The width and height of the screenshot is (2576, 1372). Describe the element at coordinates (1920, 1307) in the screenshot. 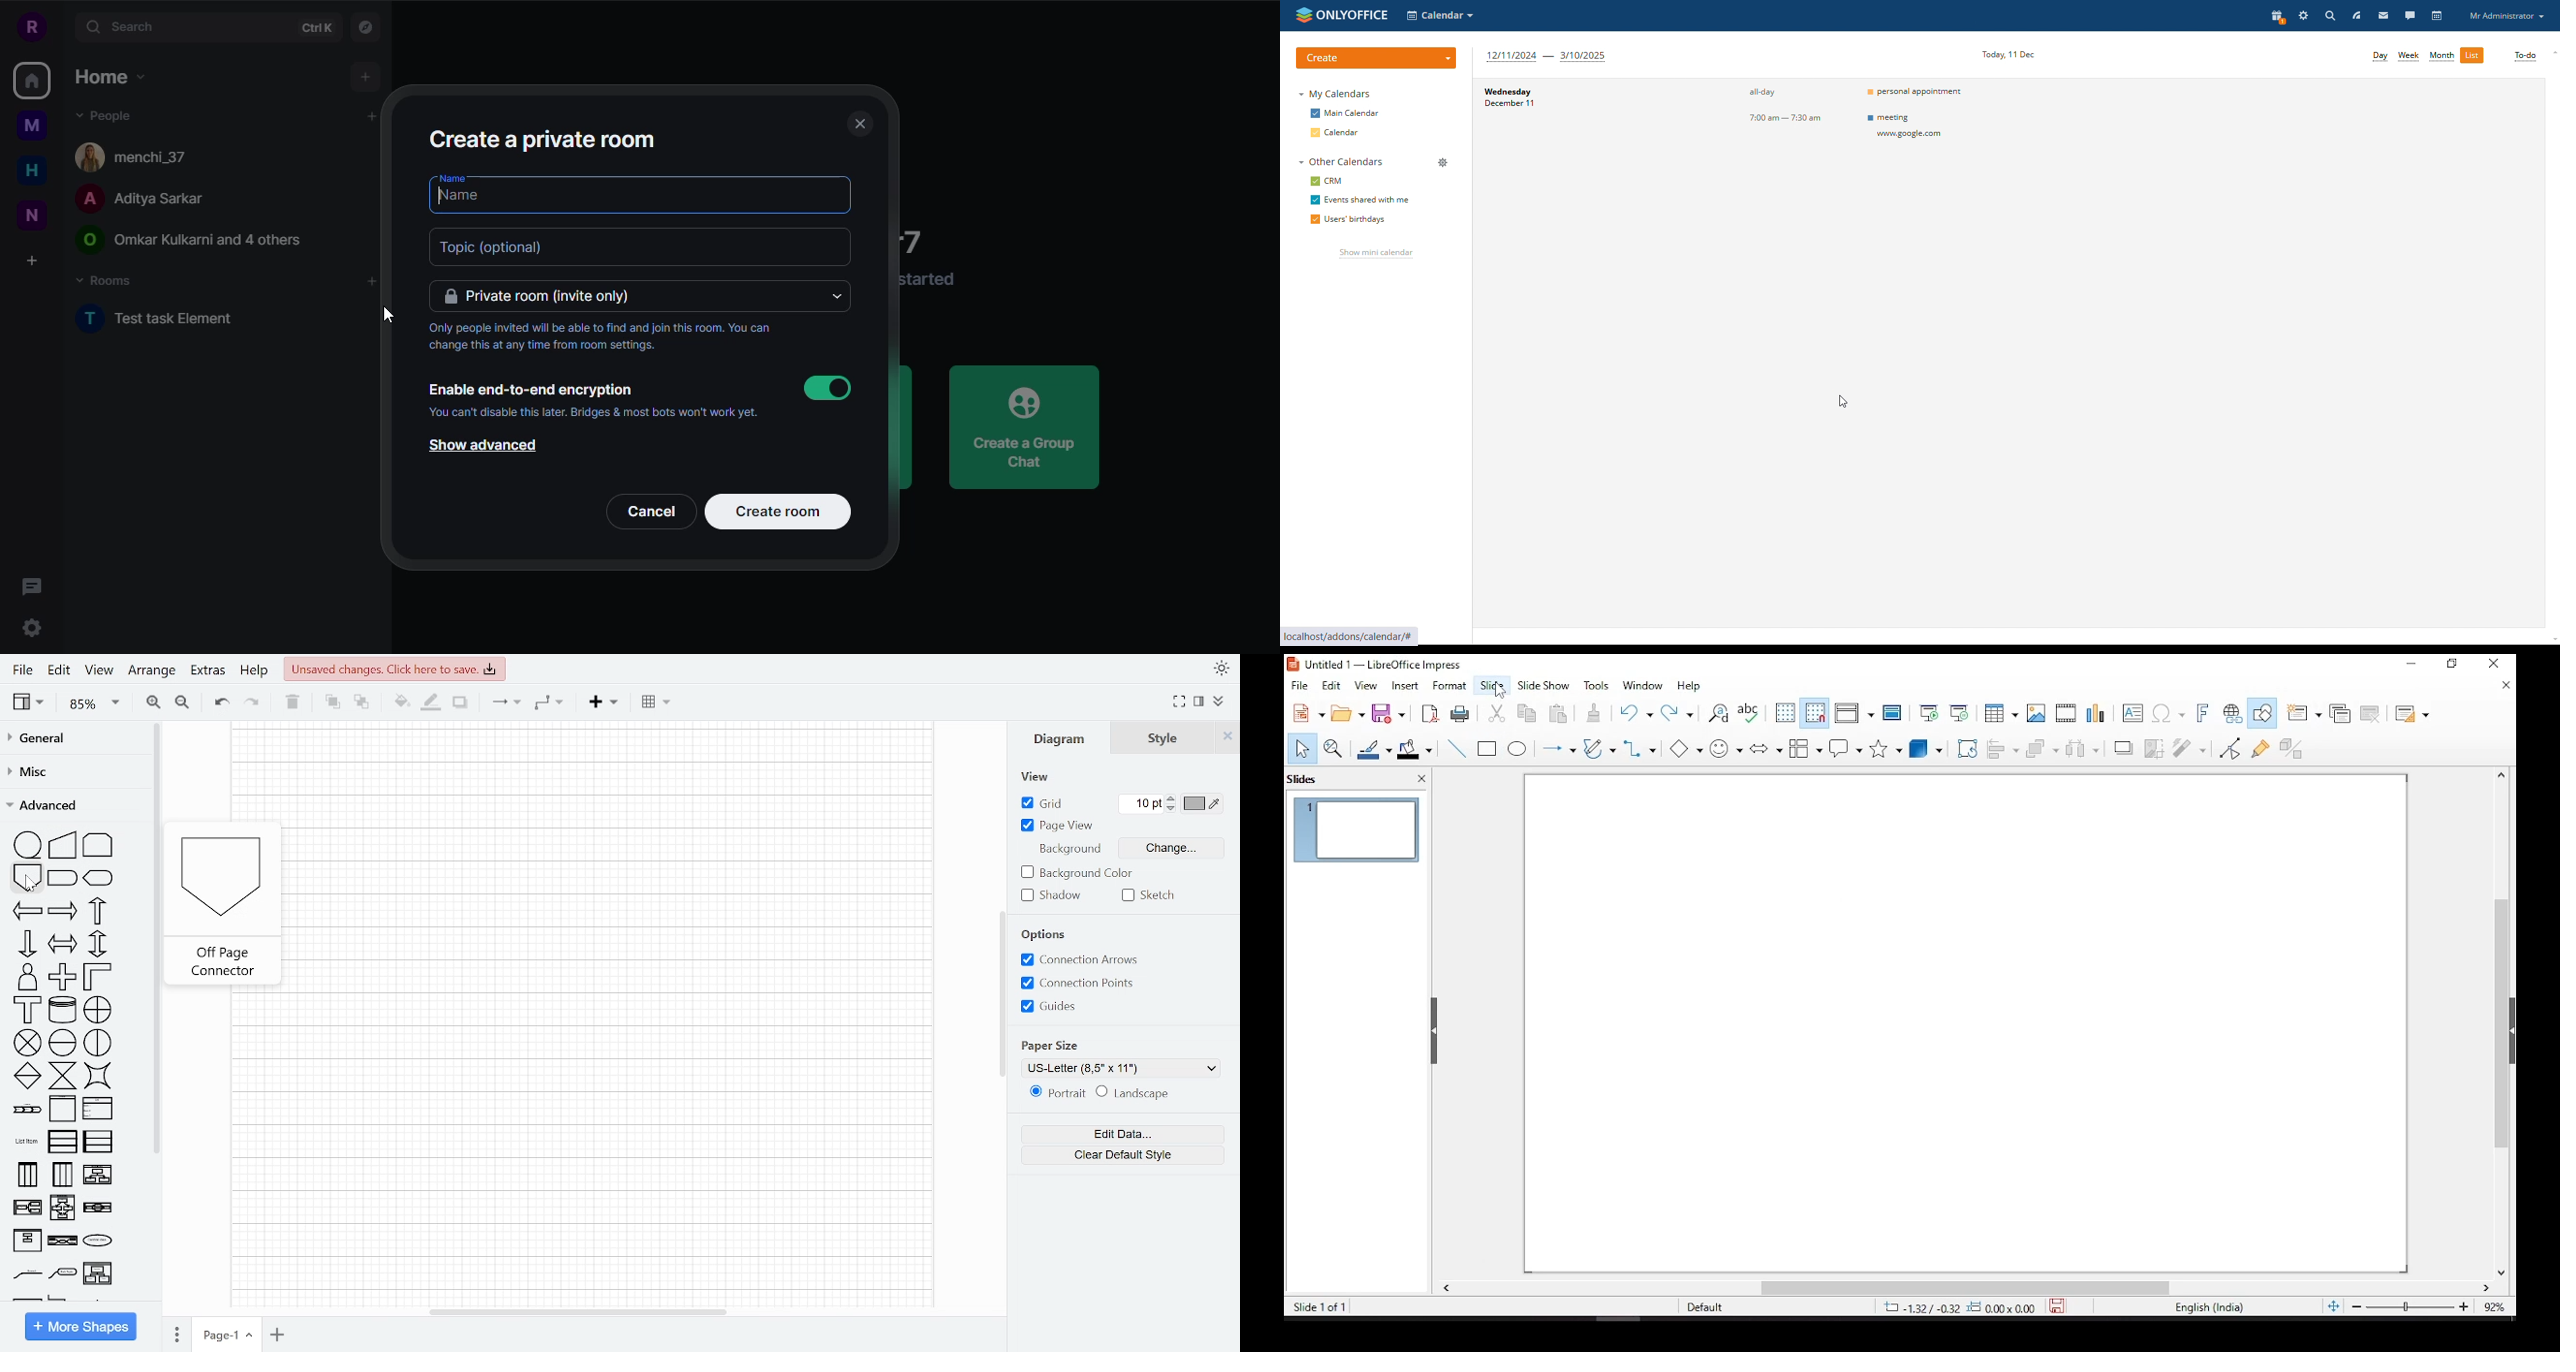

I see `-1.32/-0.32` at that location.